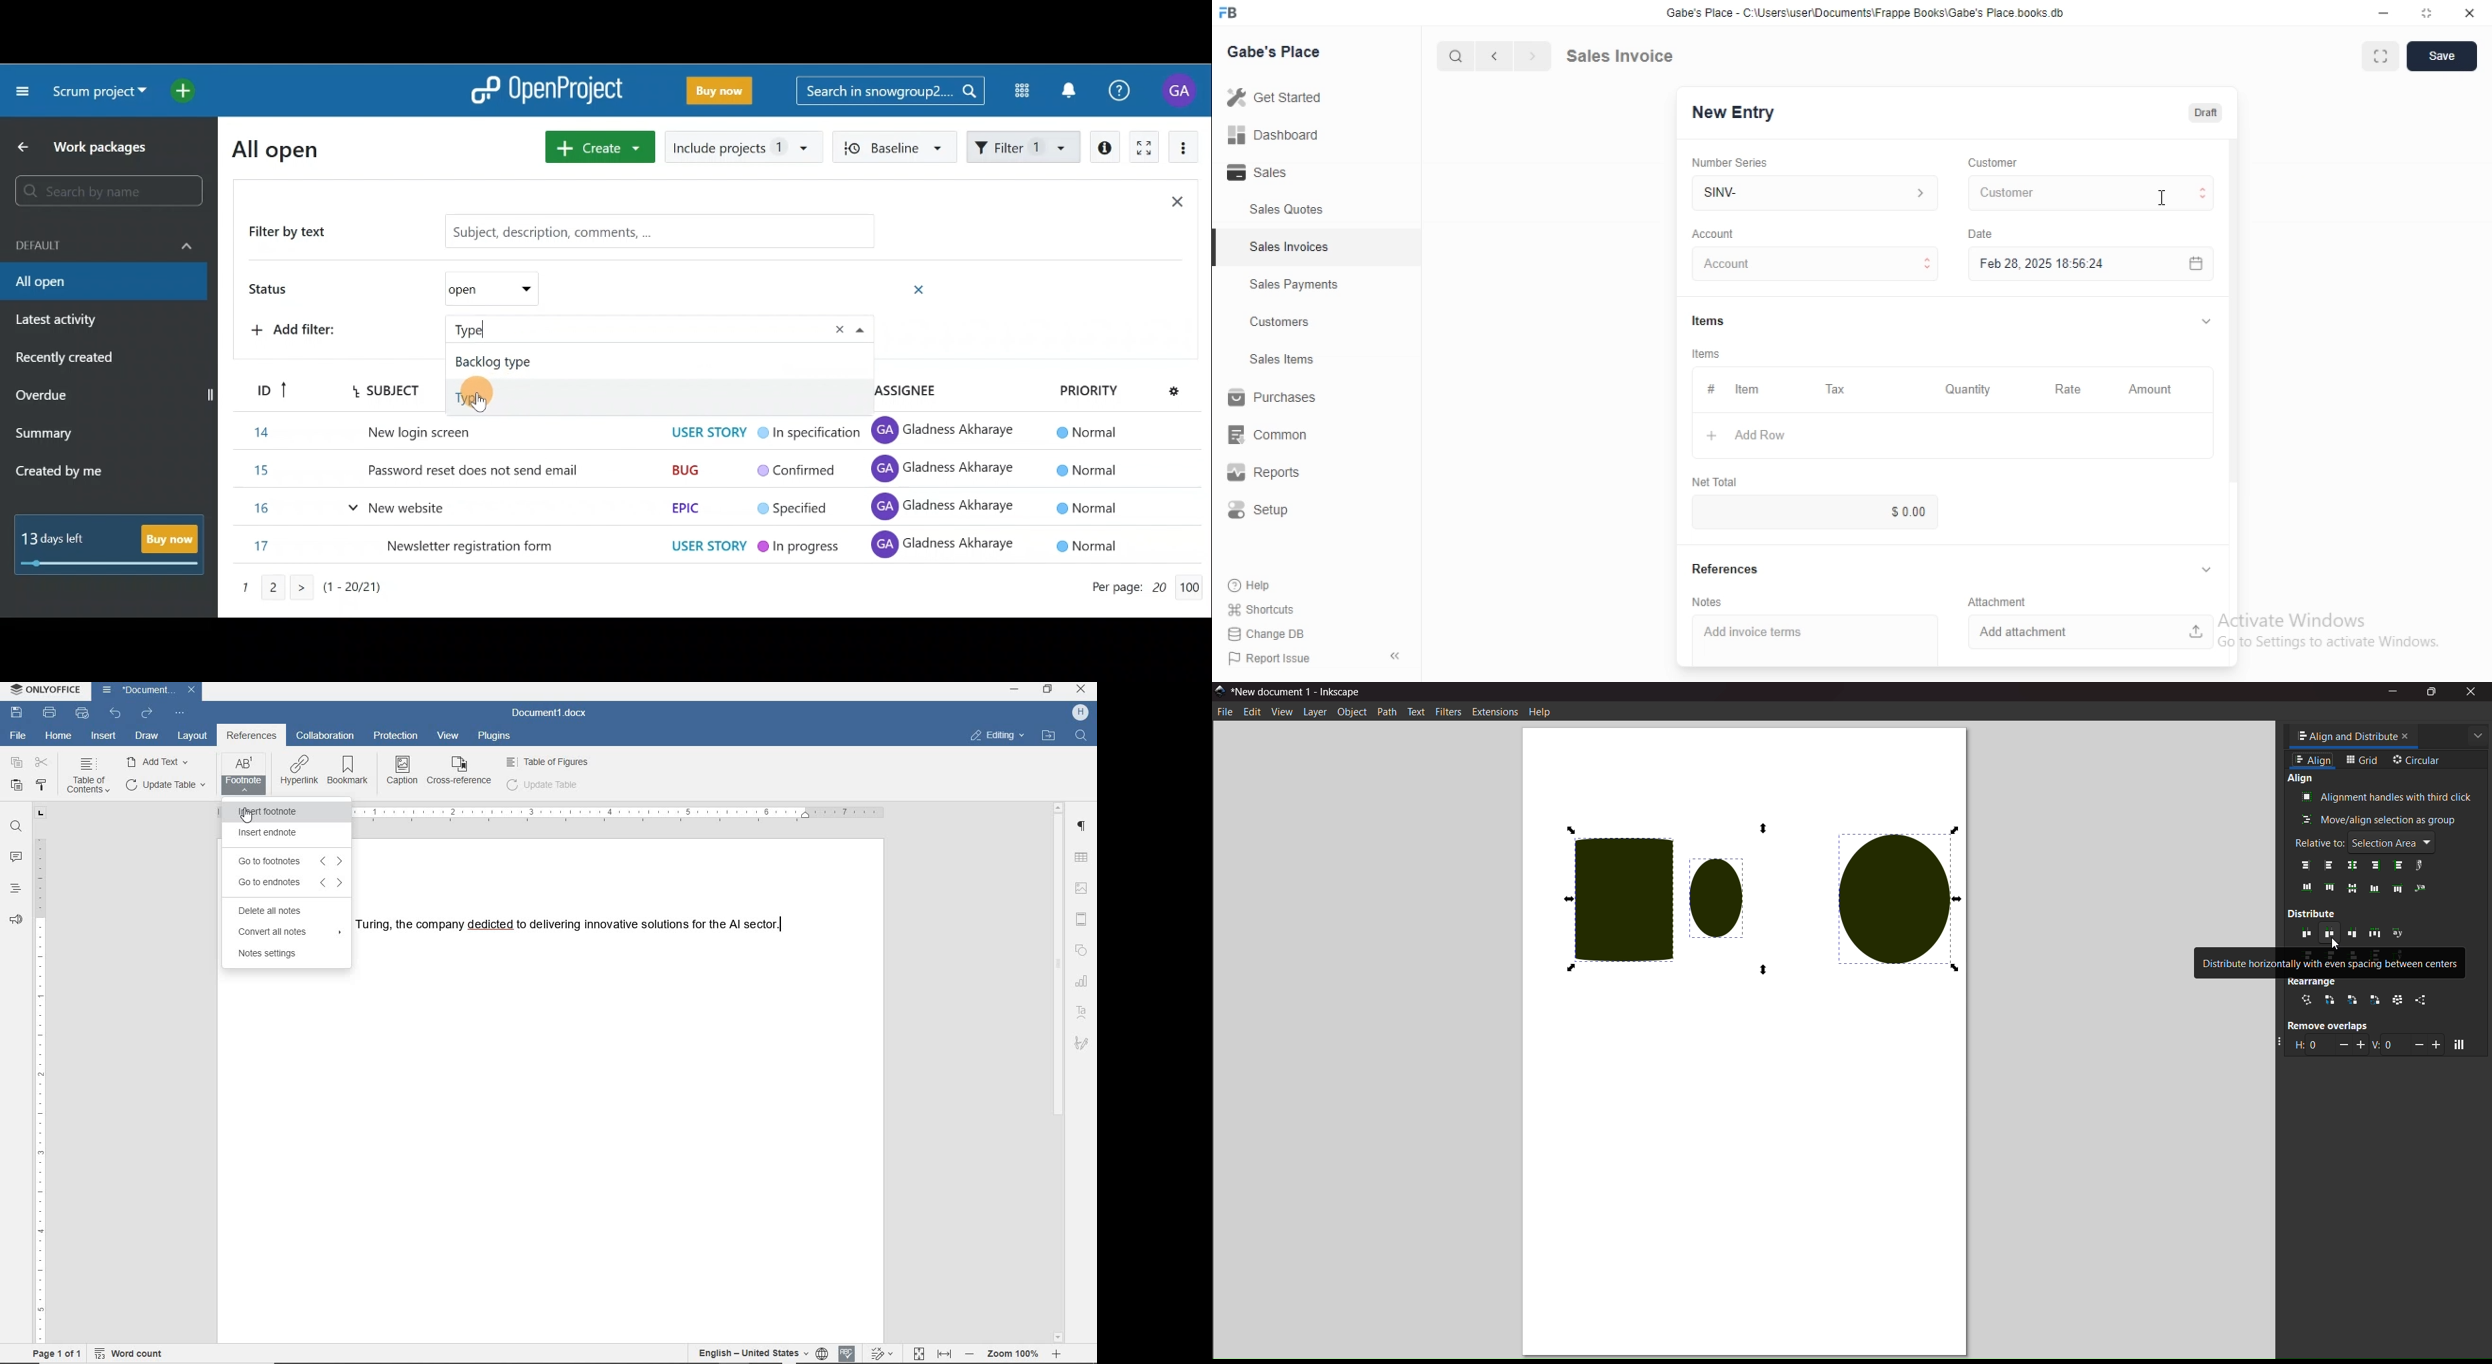  Describe the element at coordinates (1280, 99) in the screenshot. I see `Getstared` at that location.